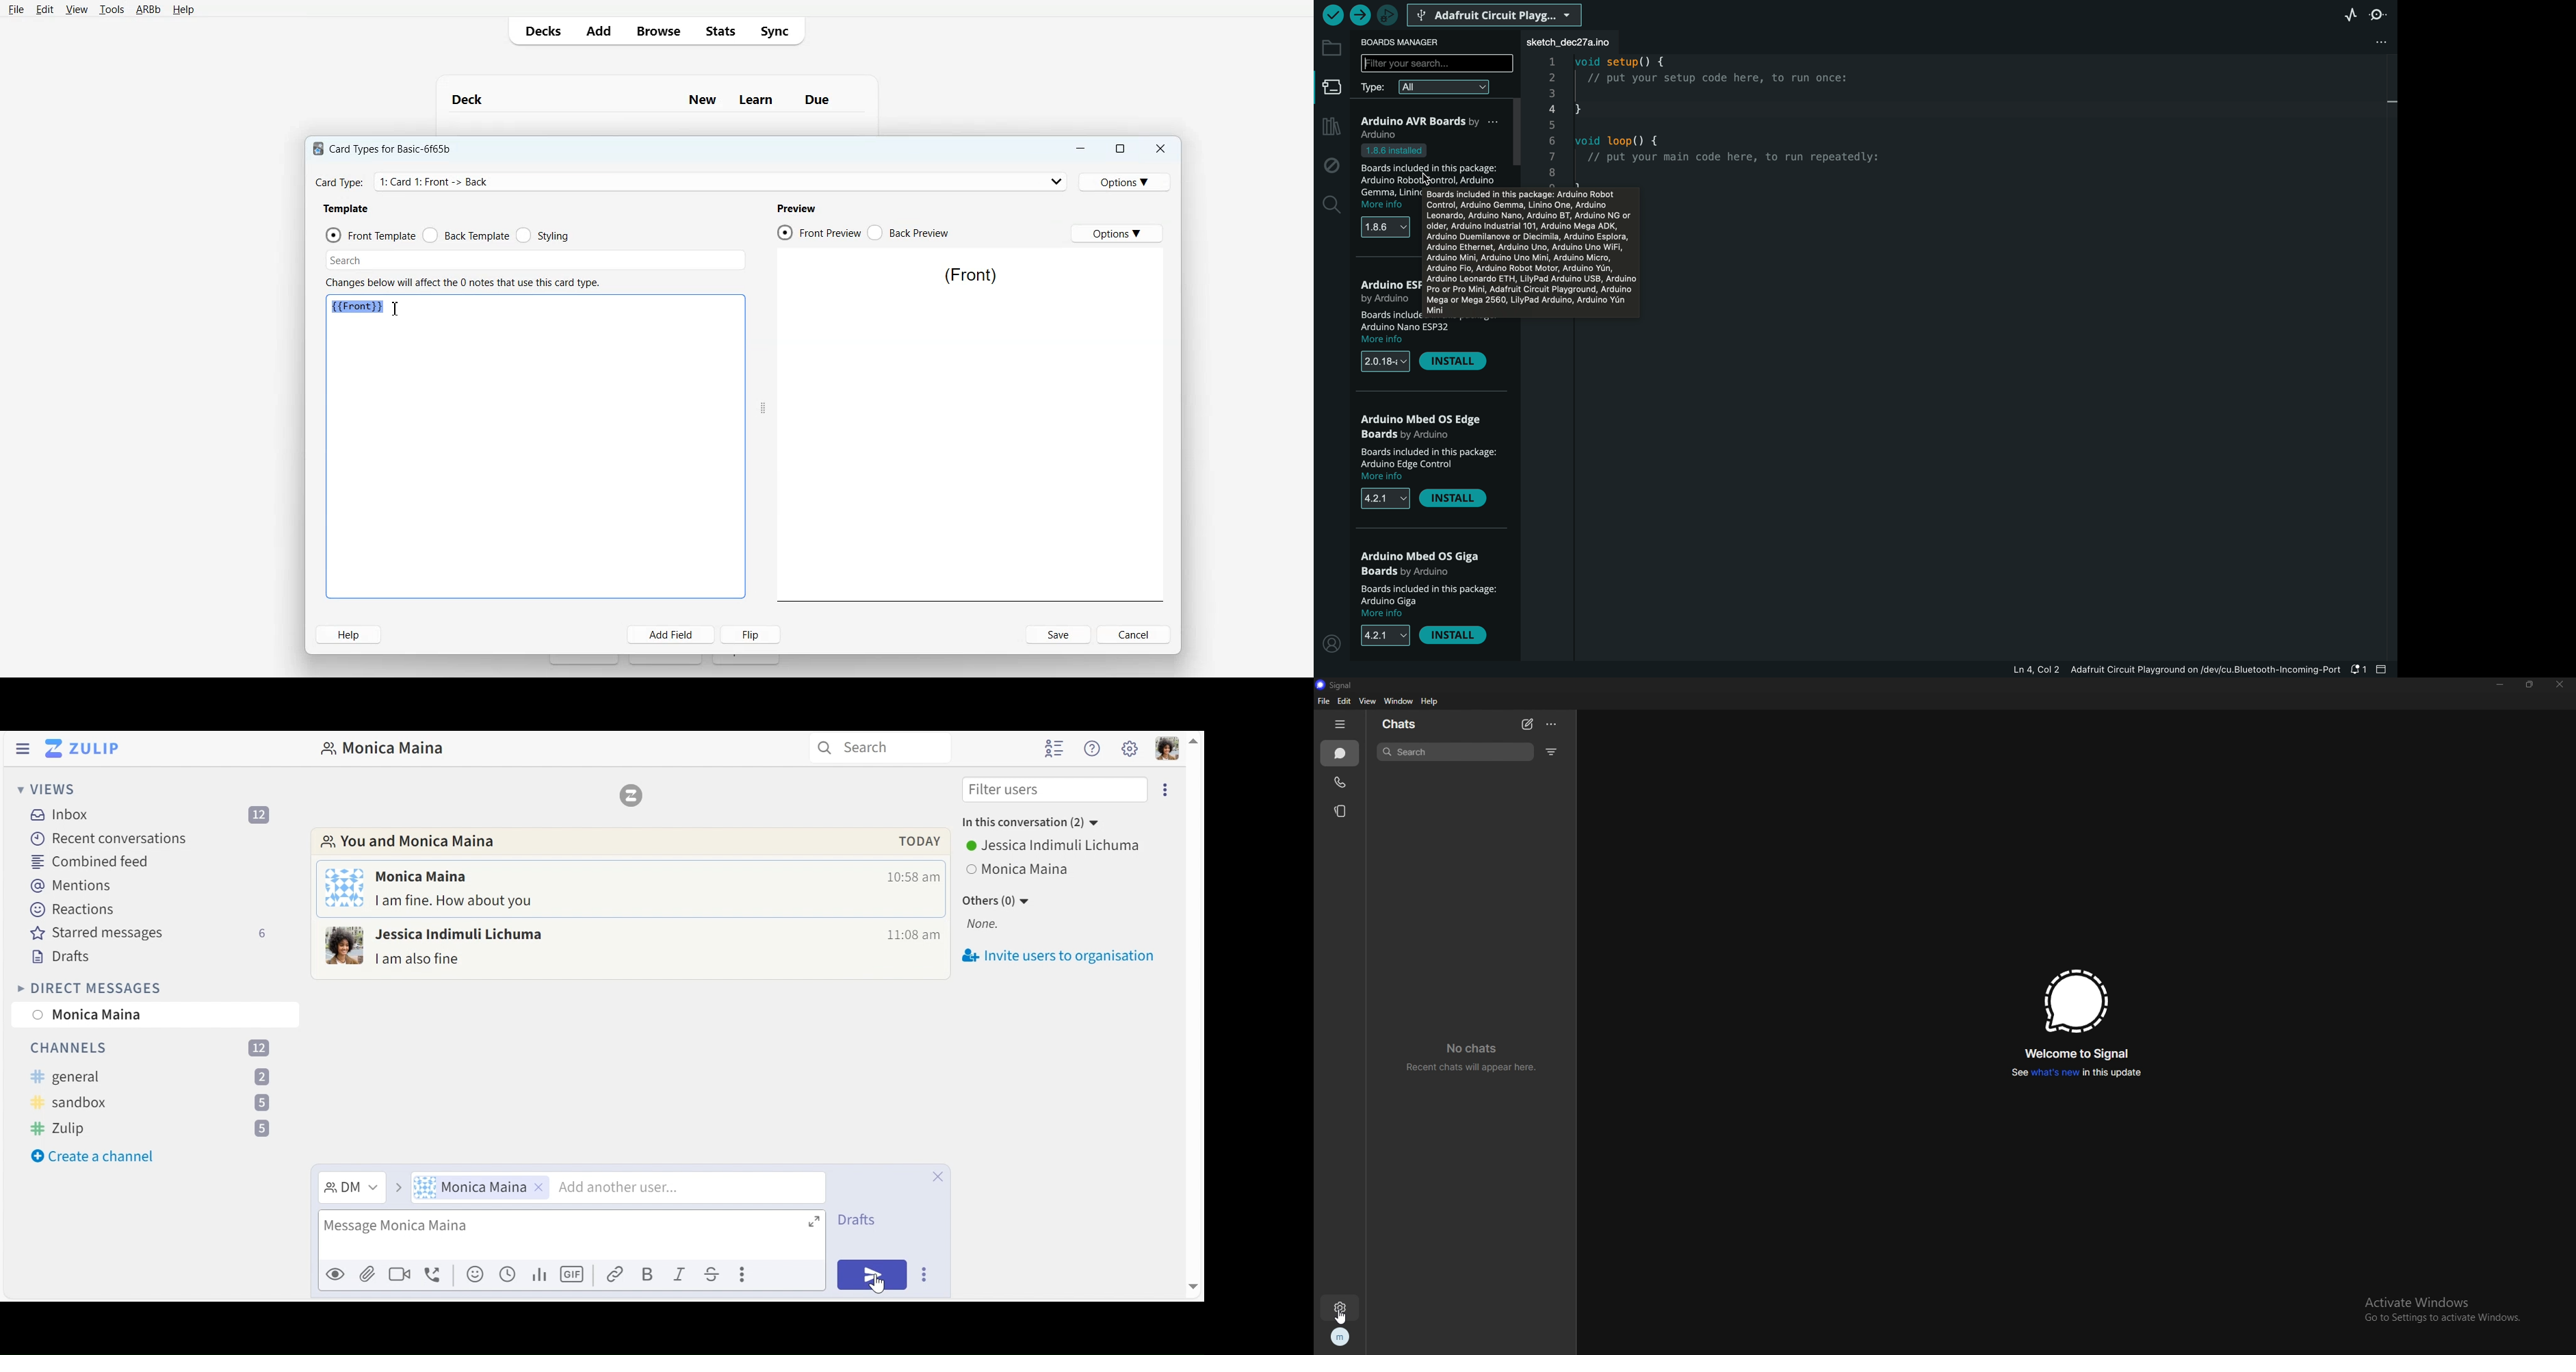  Describe the element at coordinates (157, 1014) in the screenshot. I see `User` at that location.